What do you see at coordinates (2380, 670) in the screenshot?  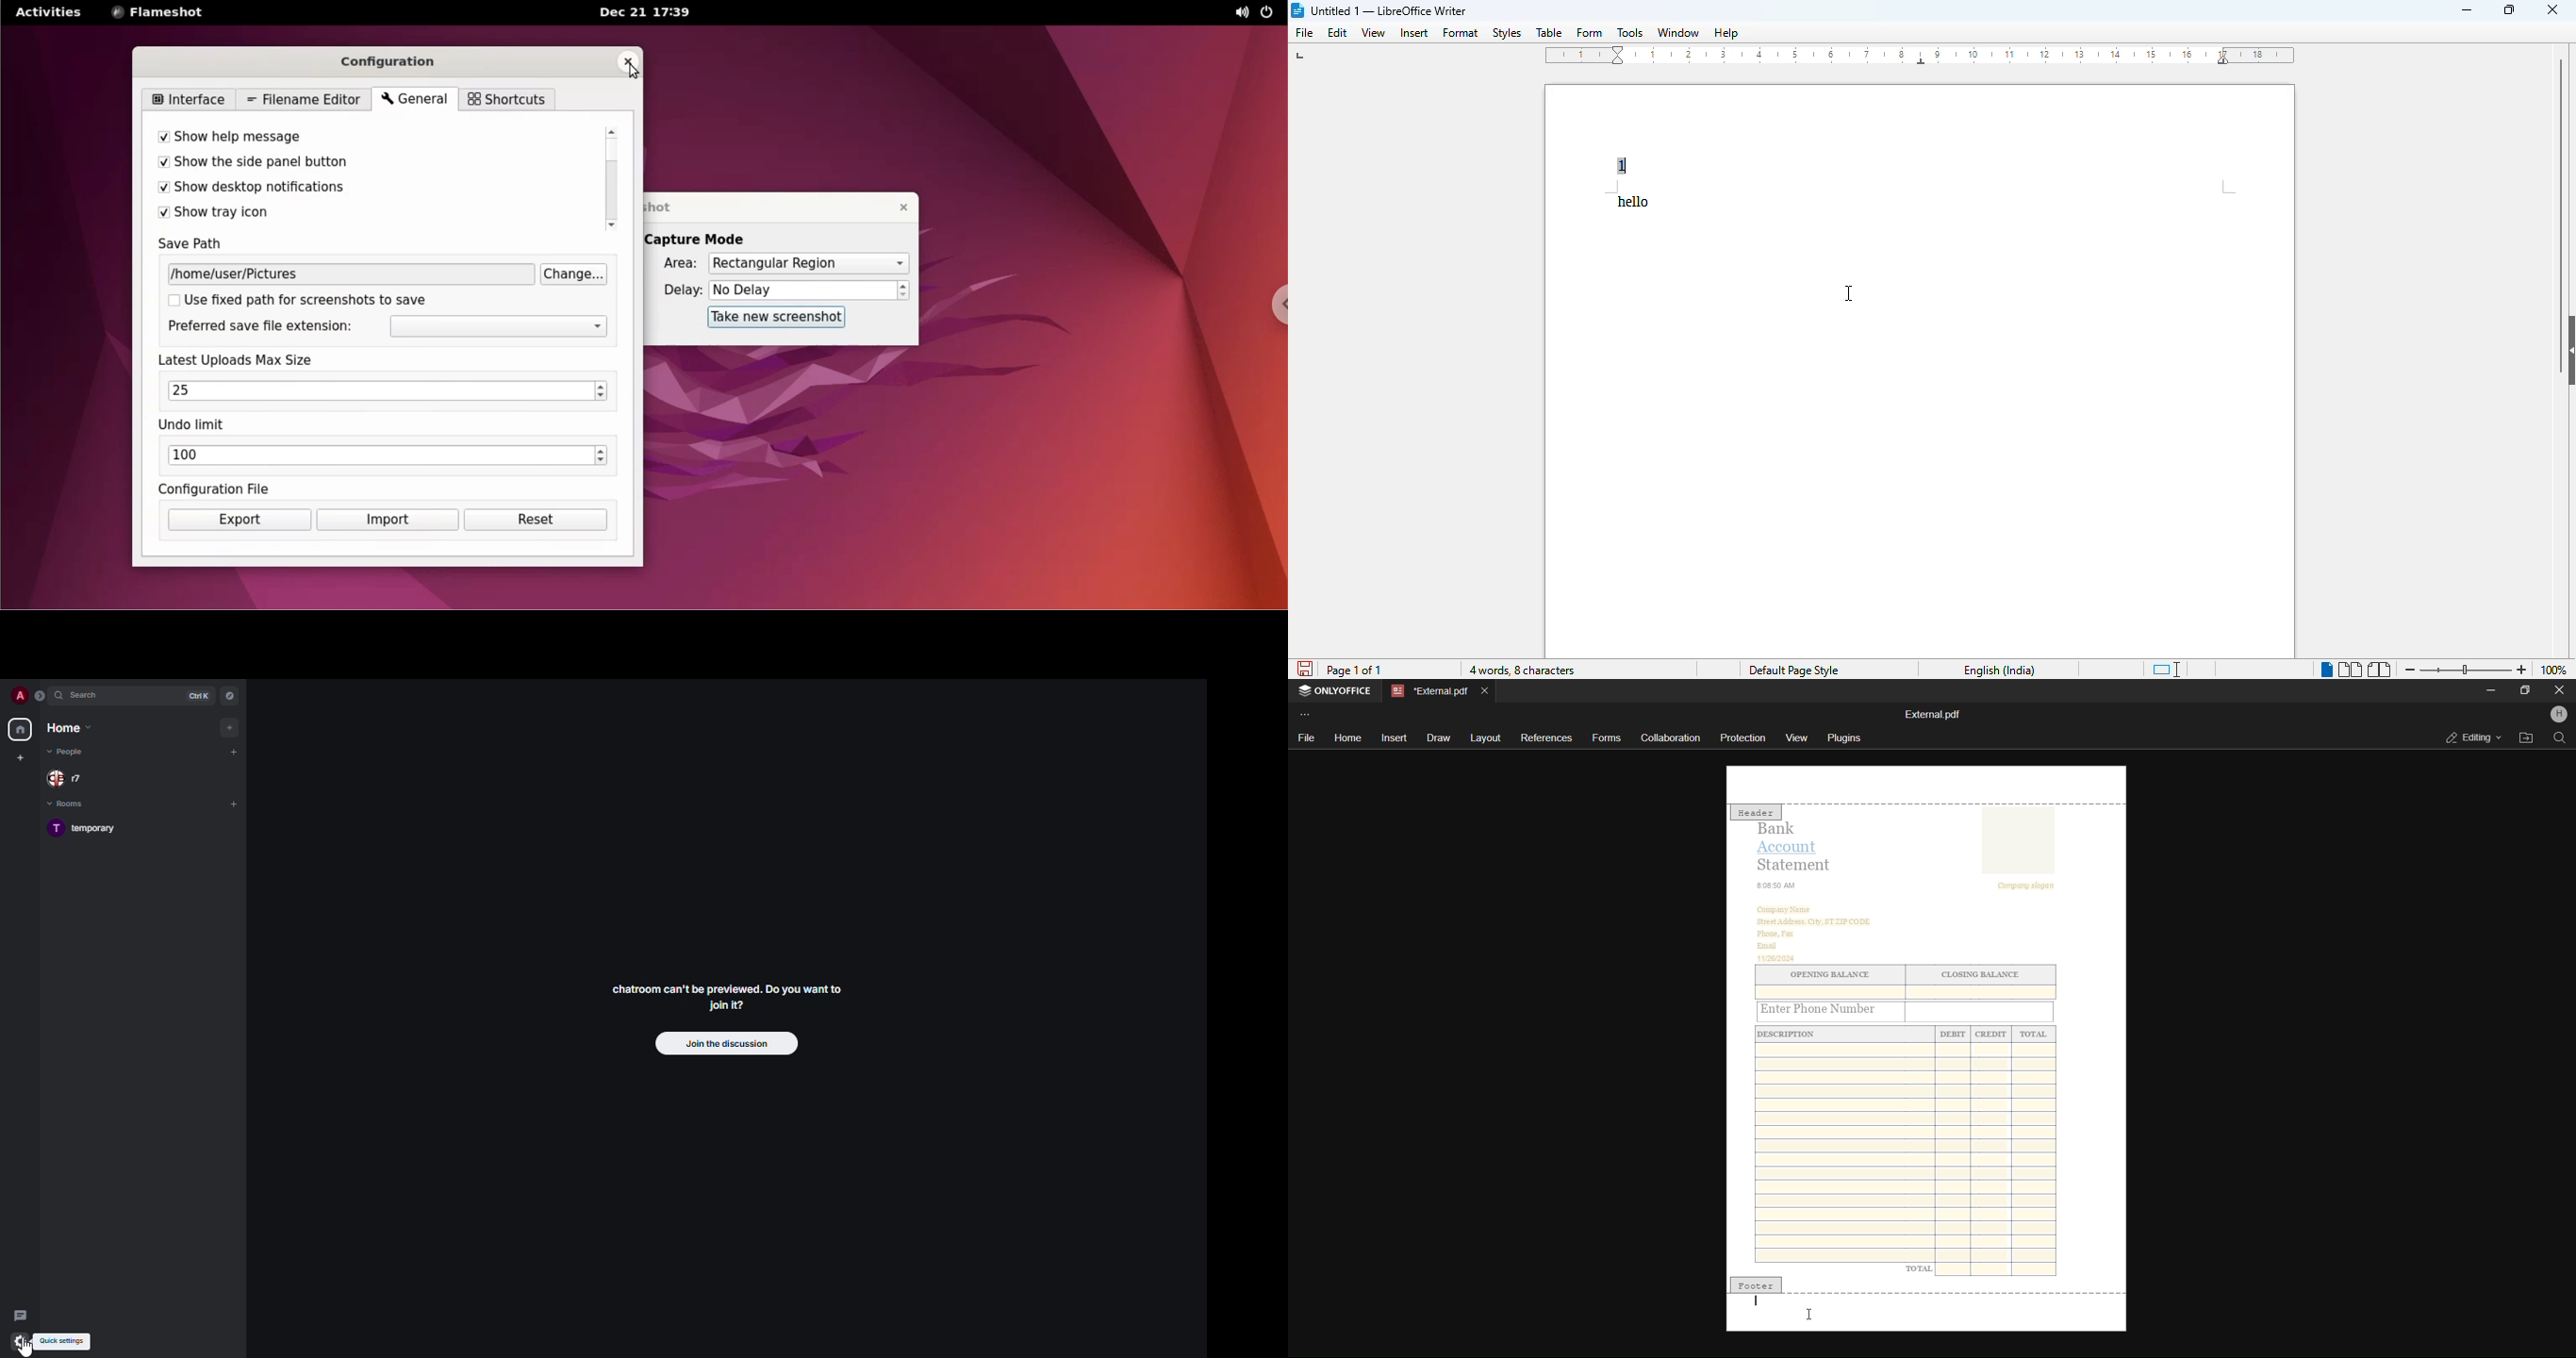 I see `book view` at bounding box center [2380, 670].